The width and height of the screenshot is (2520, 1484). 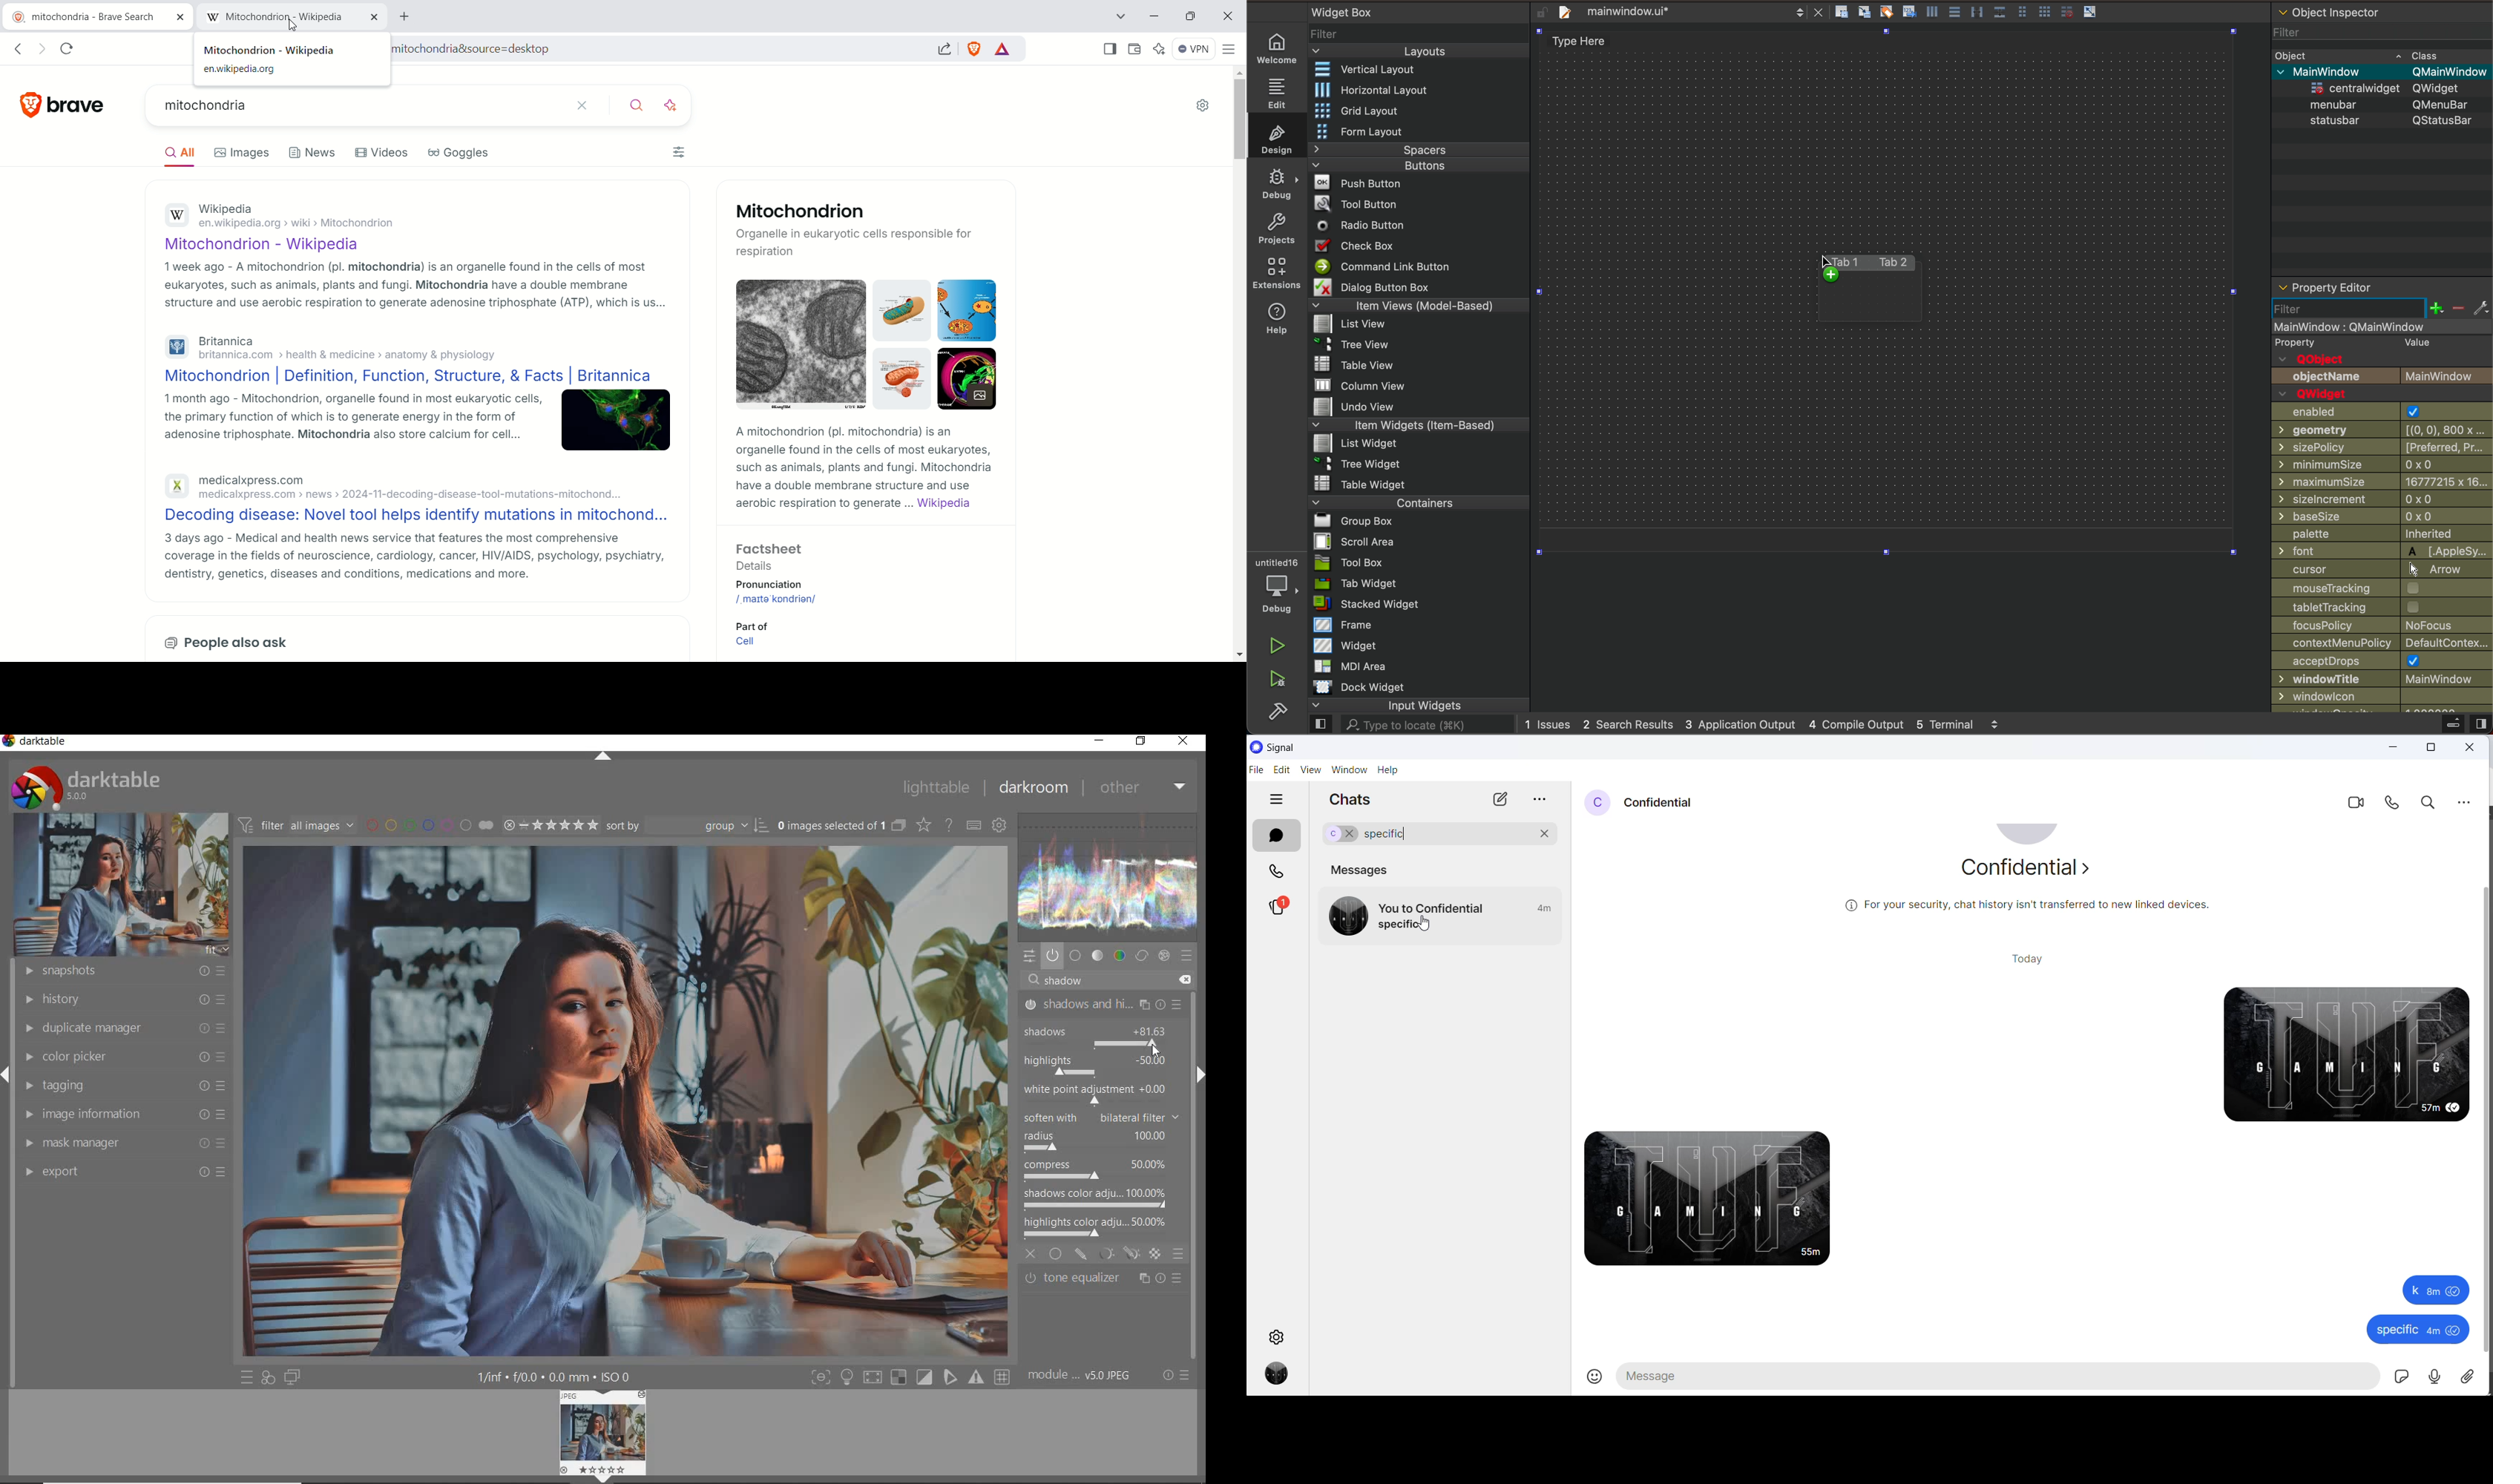 I want to click on tracking, so click(x=2380, y=607).